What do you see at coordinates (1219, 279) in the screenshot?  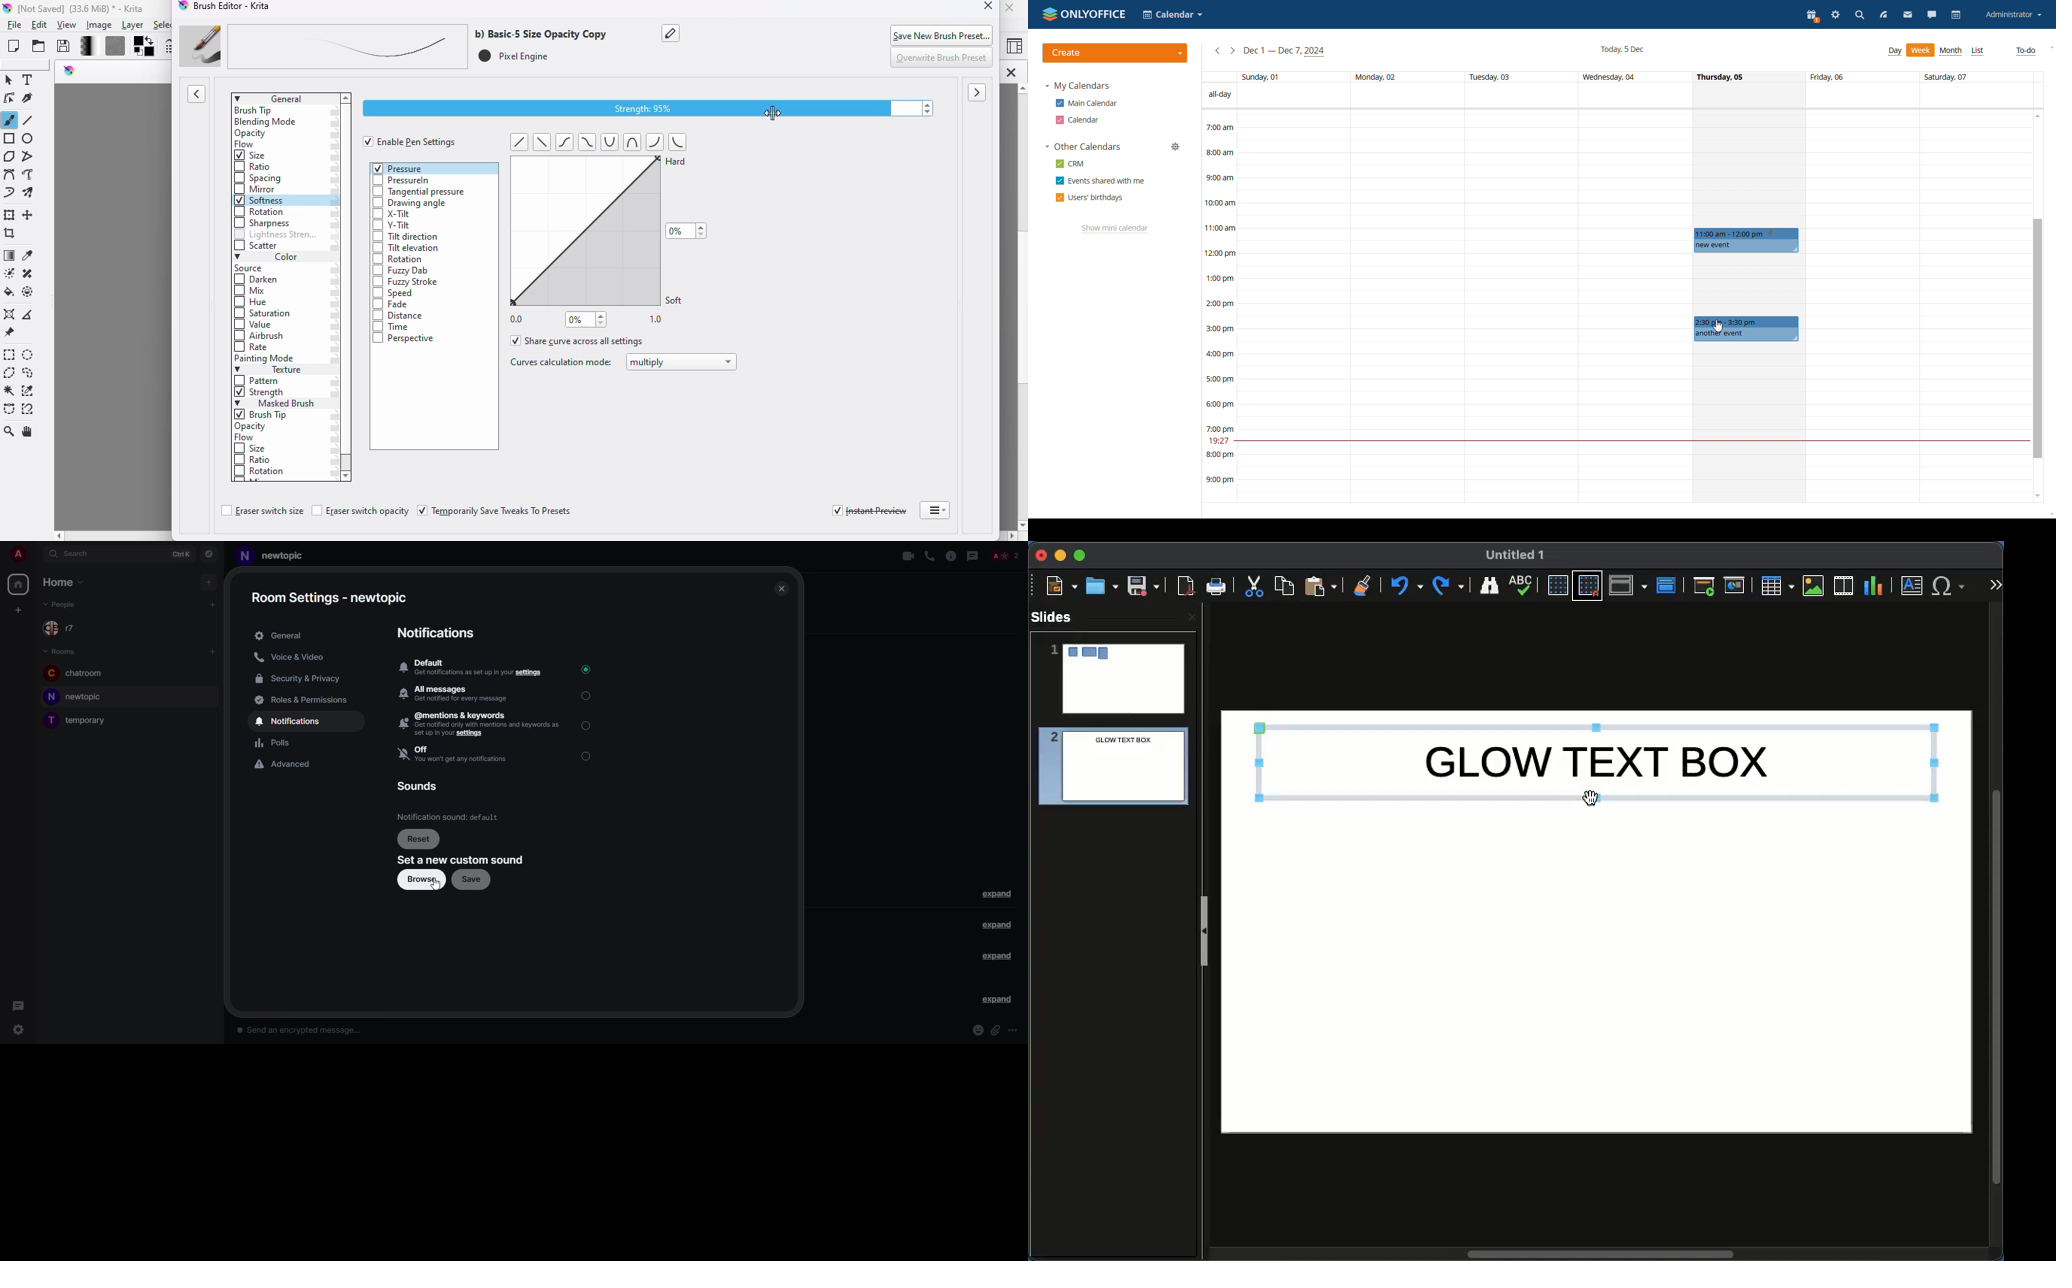 I see `1:00 pm` at bounding box center [1219, 279].